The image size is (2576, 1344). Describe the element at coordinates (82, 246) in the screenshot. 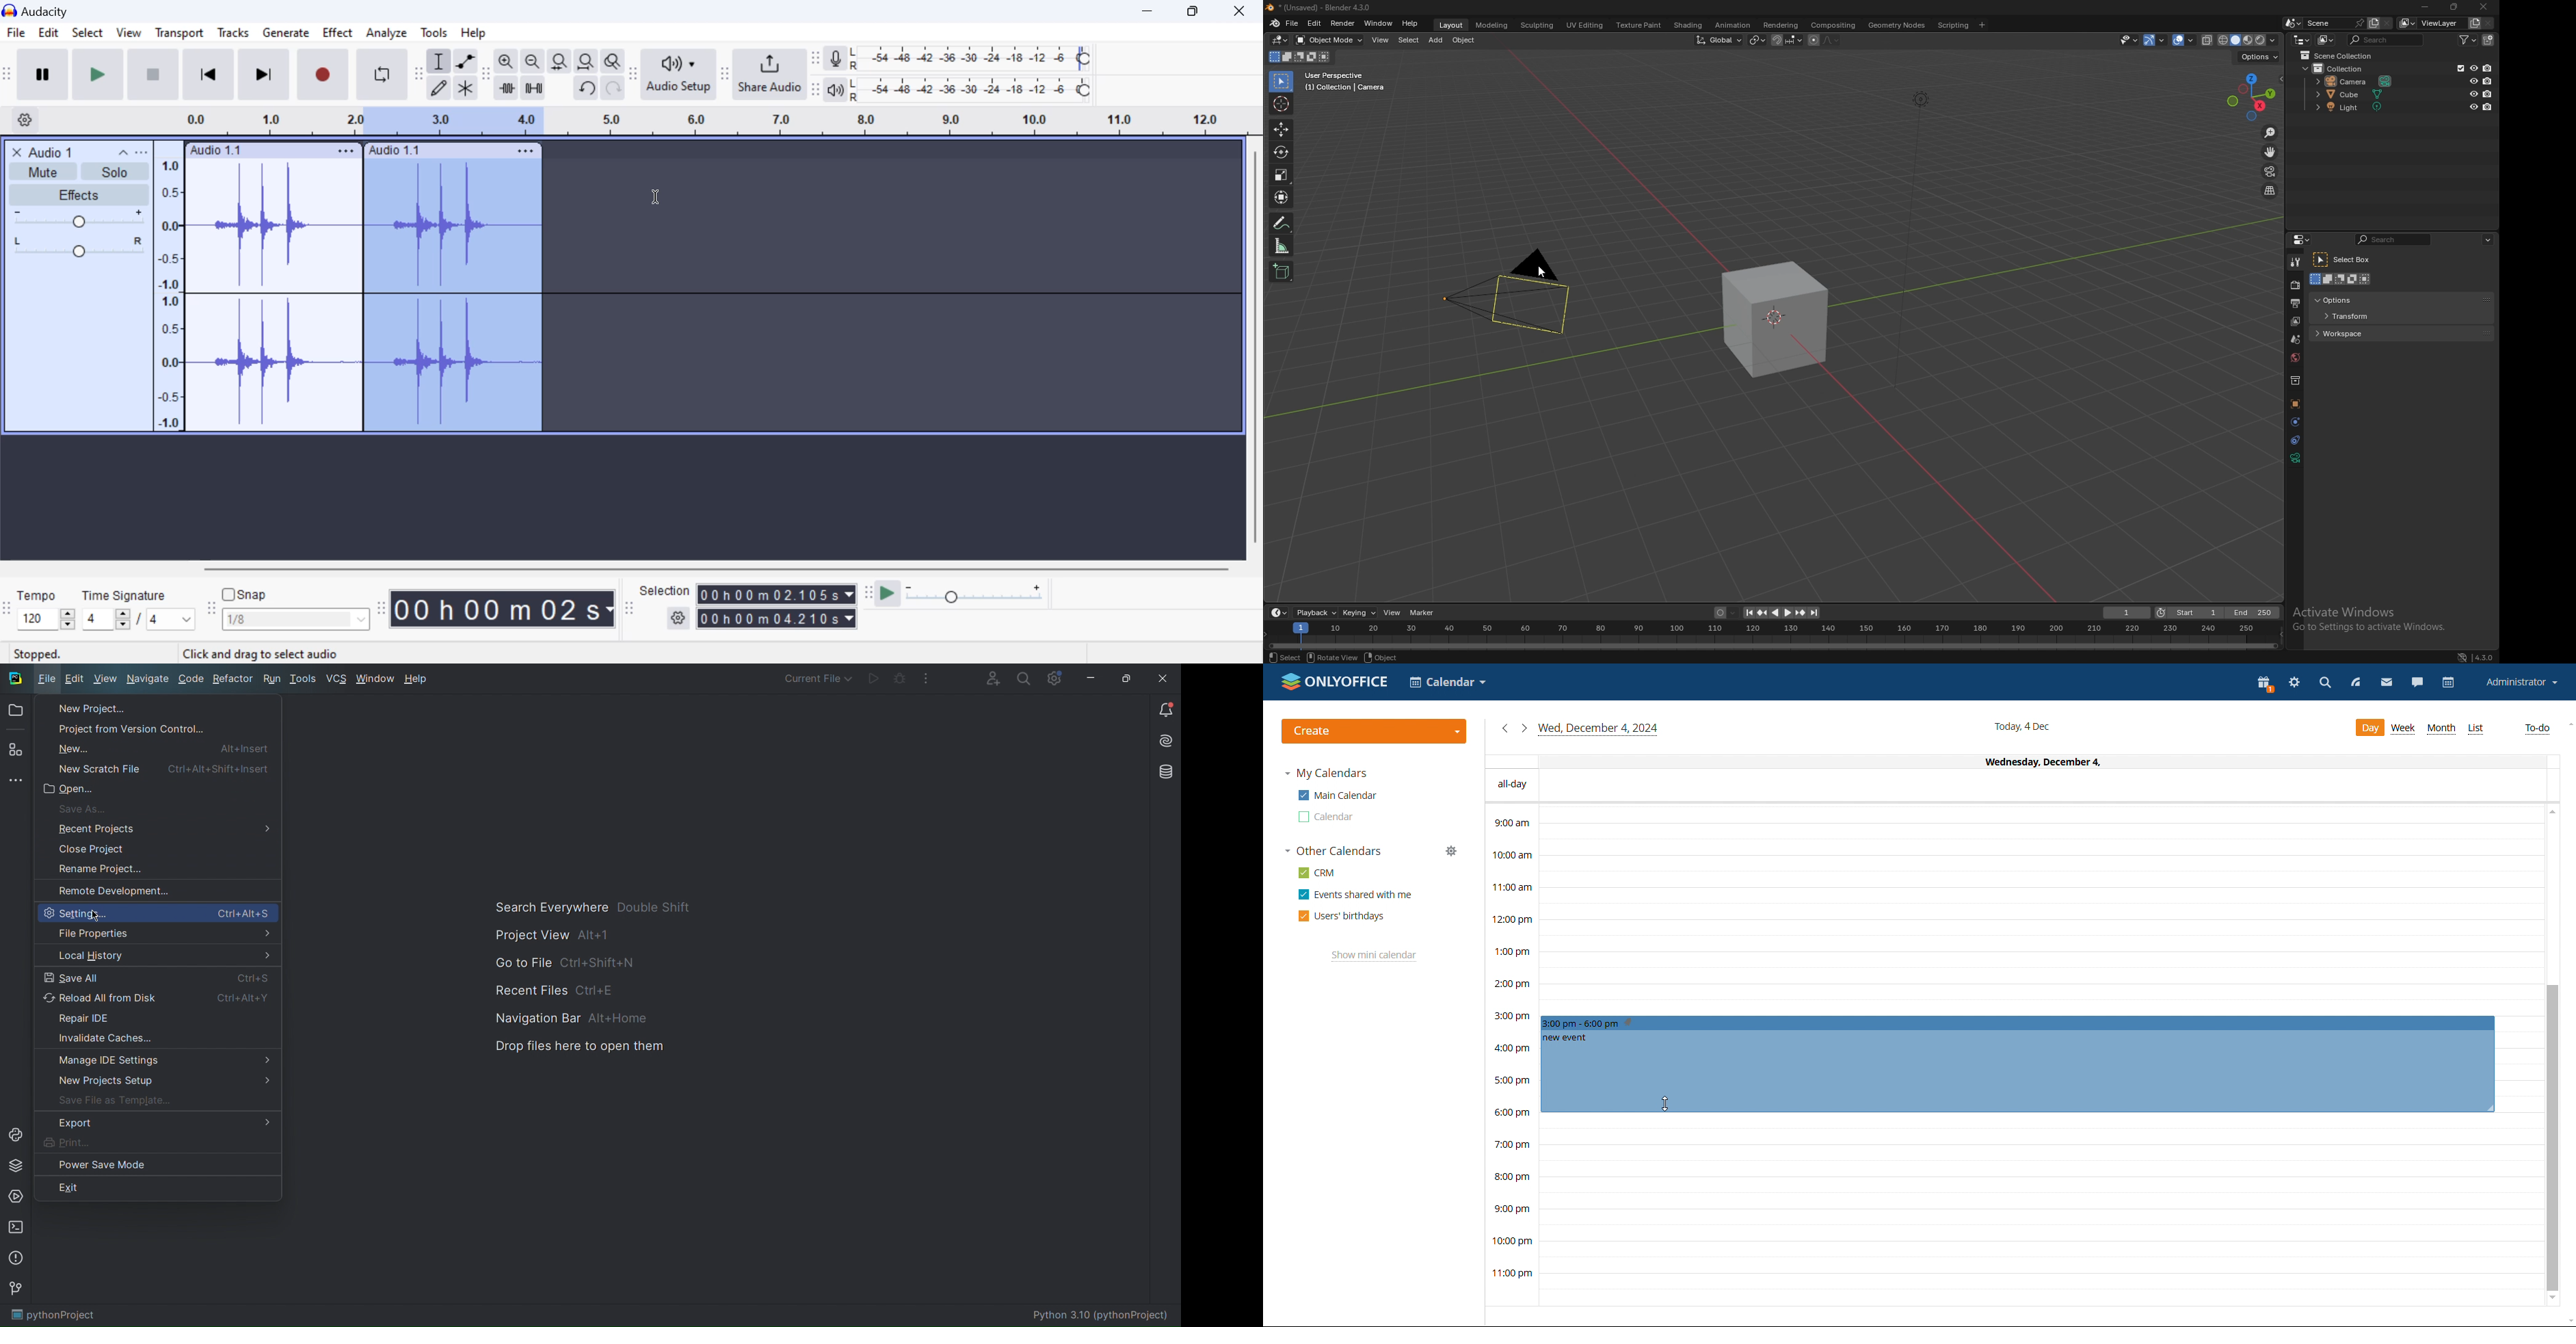

I see `Pan Center` at that location.